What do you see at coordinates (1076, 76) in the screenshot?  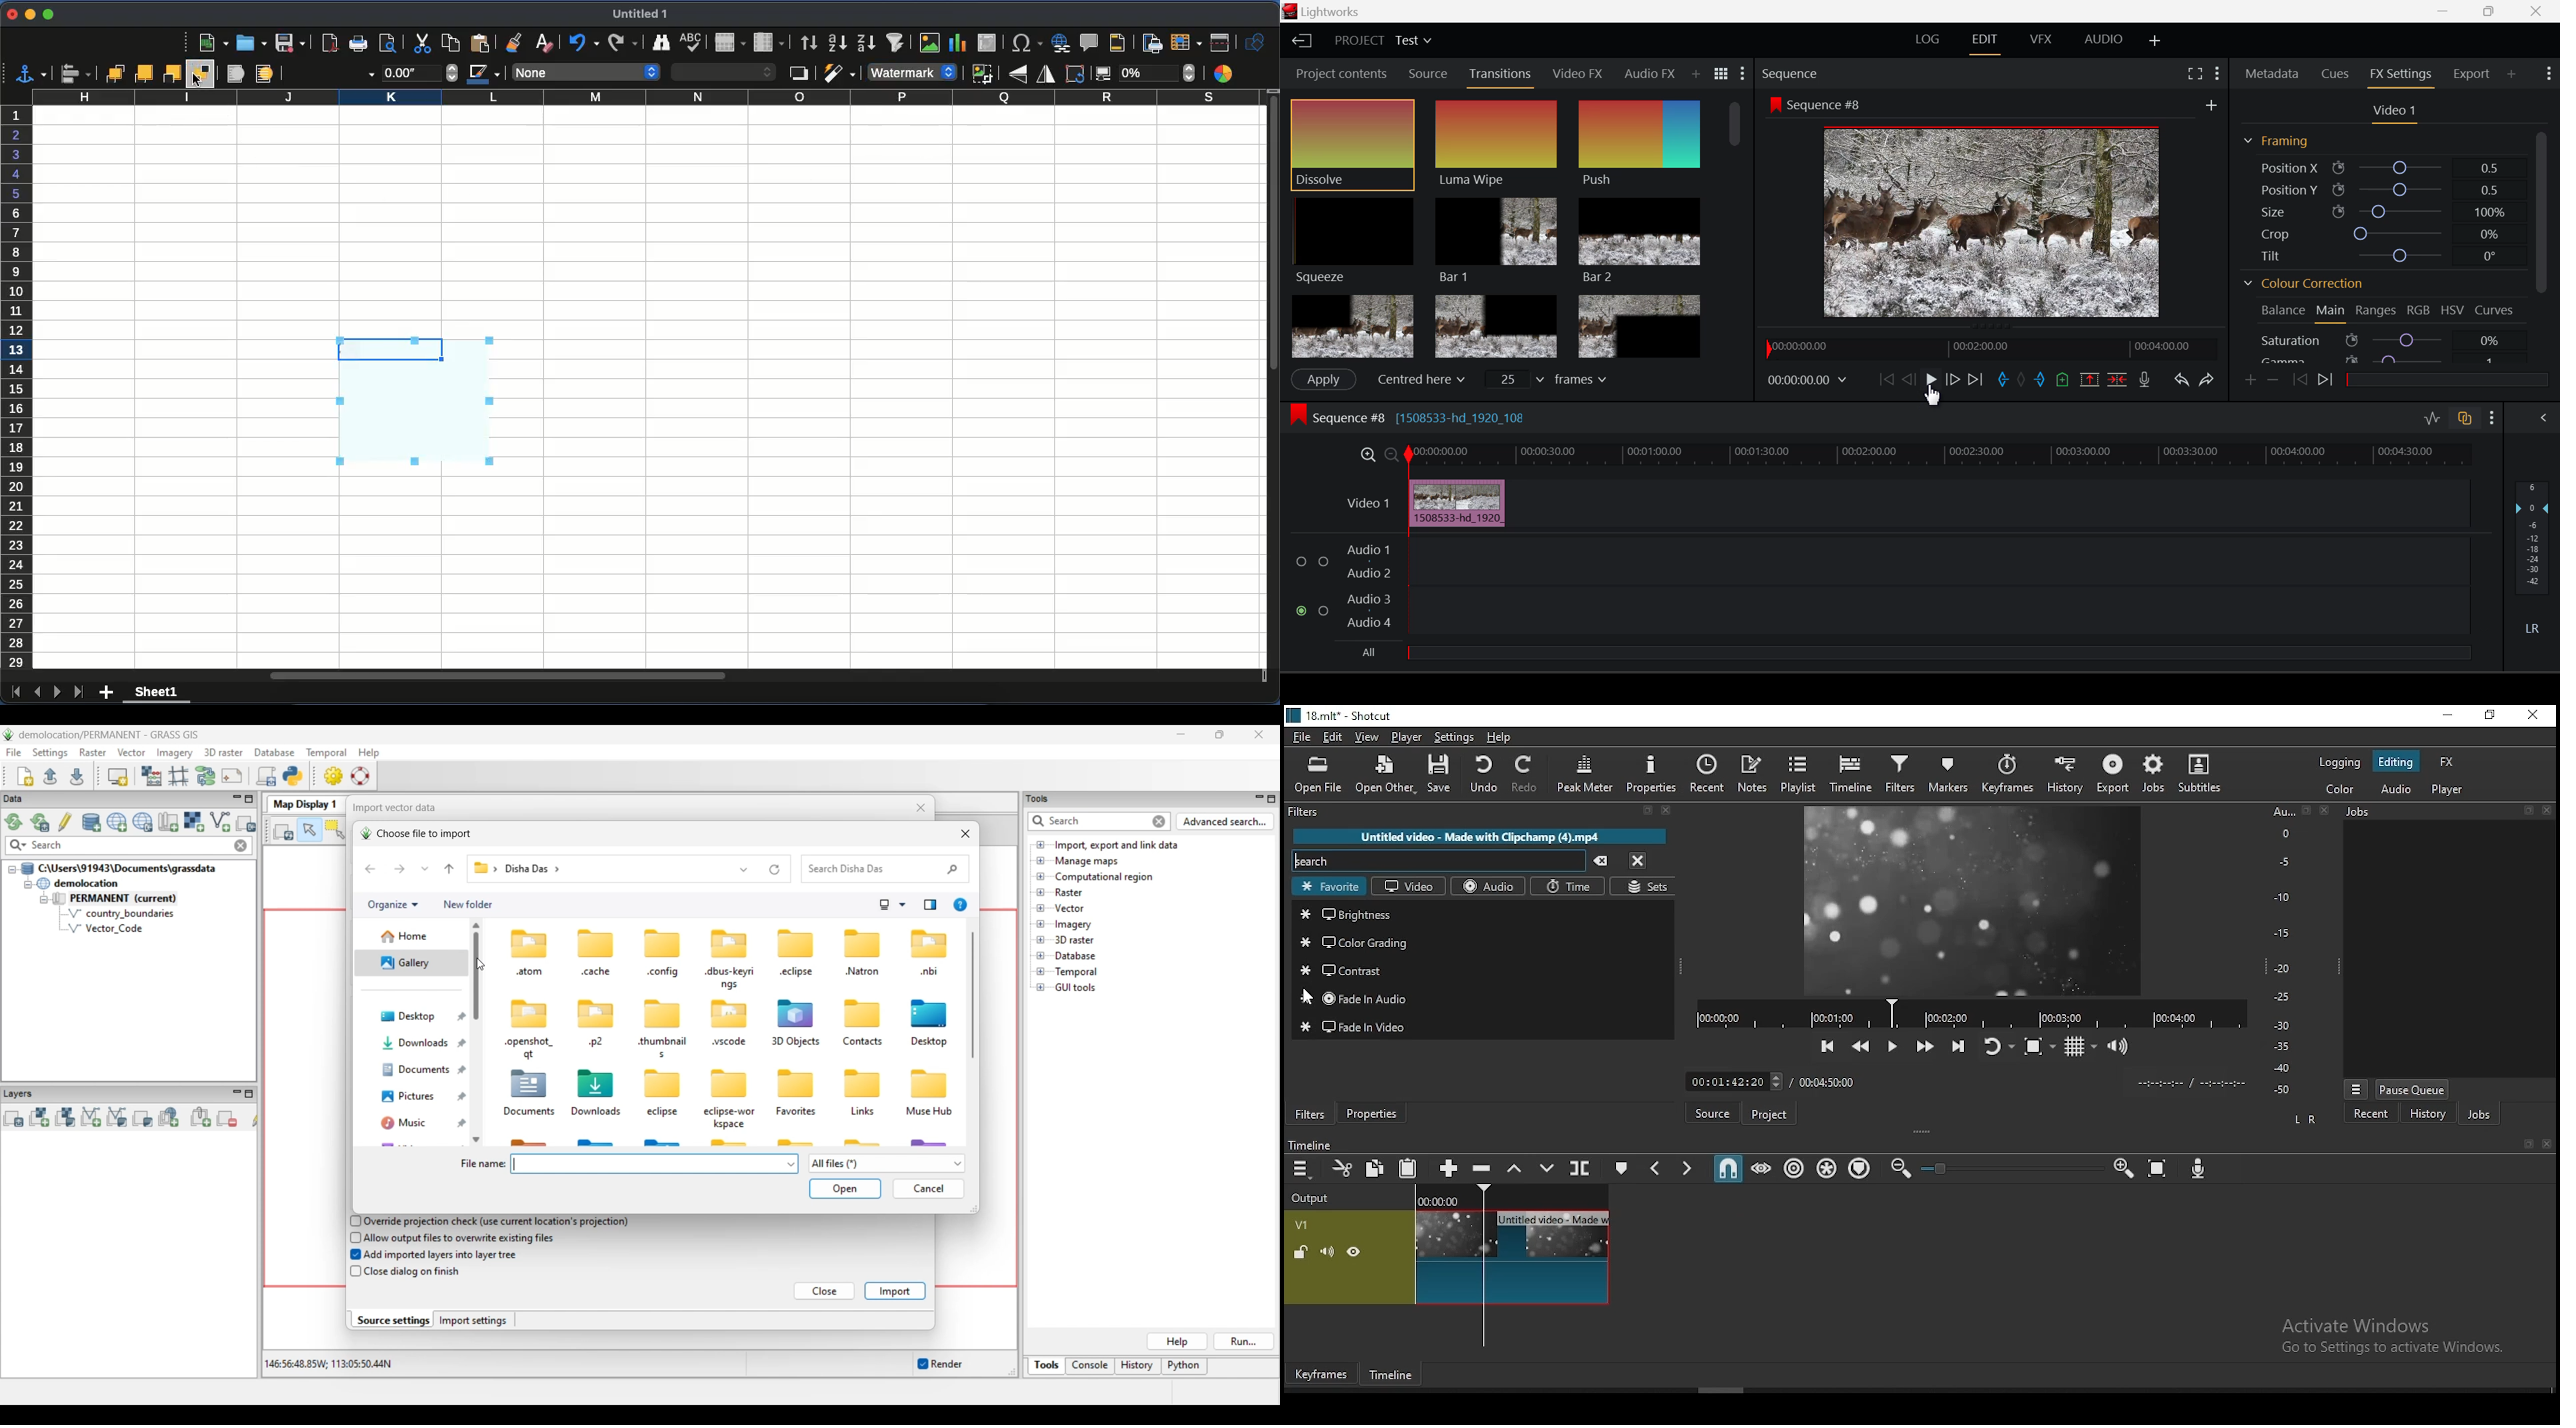 I see `rotate` at bounding box center [1076, 76].